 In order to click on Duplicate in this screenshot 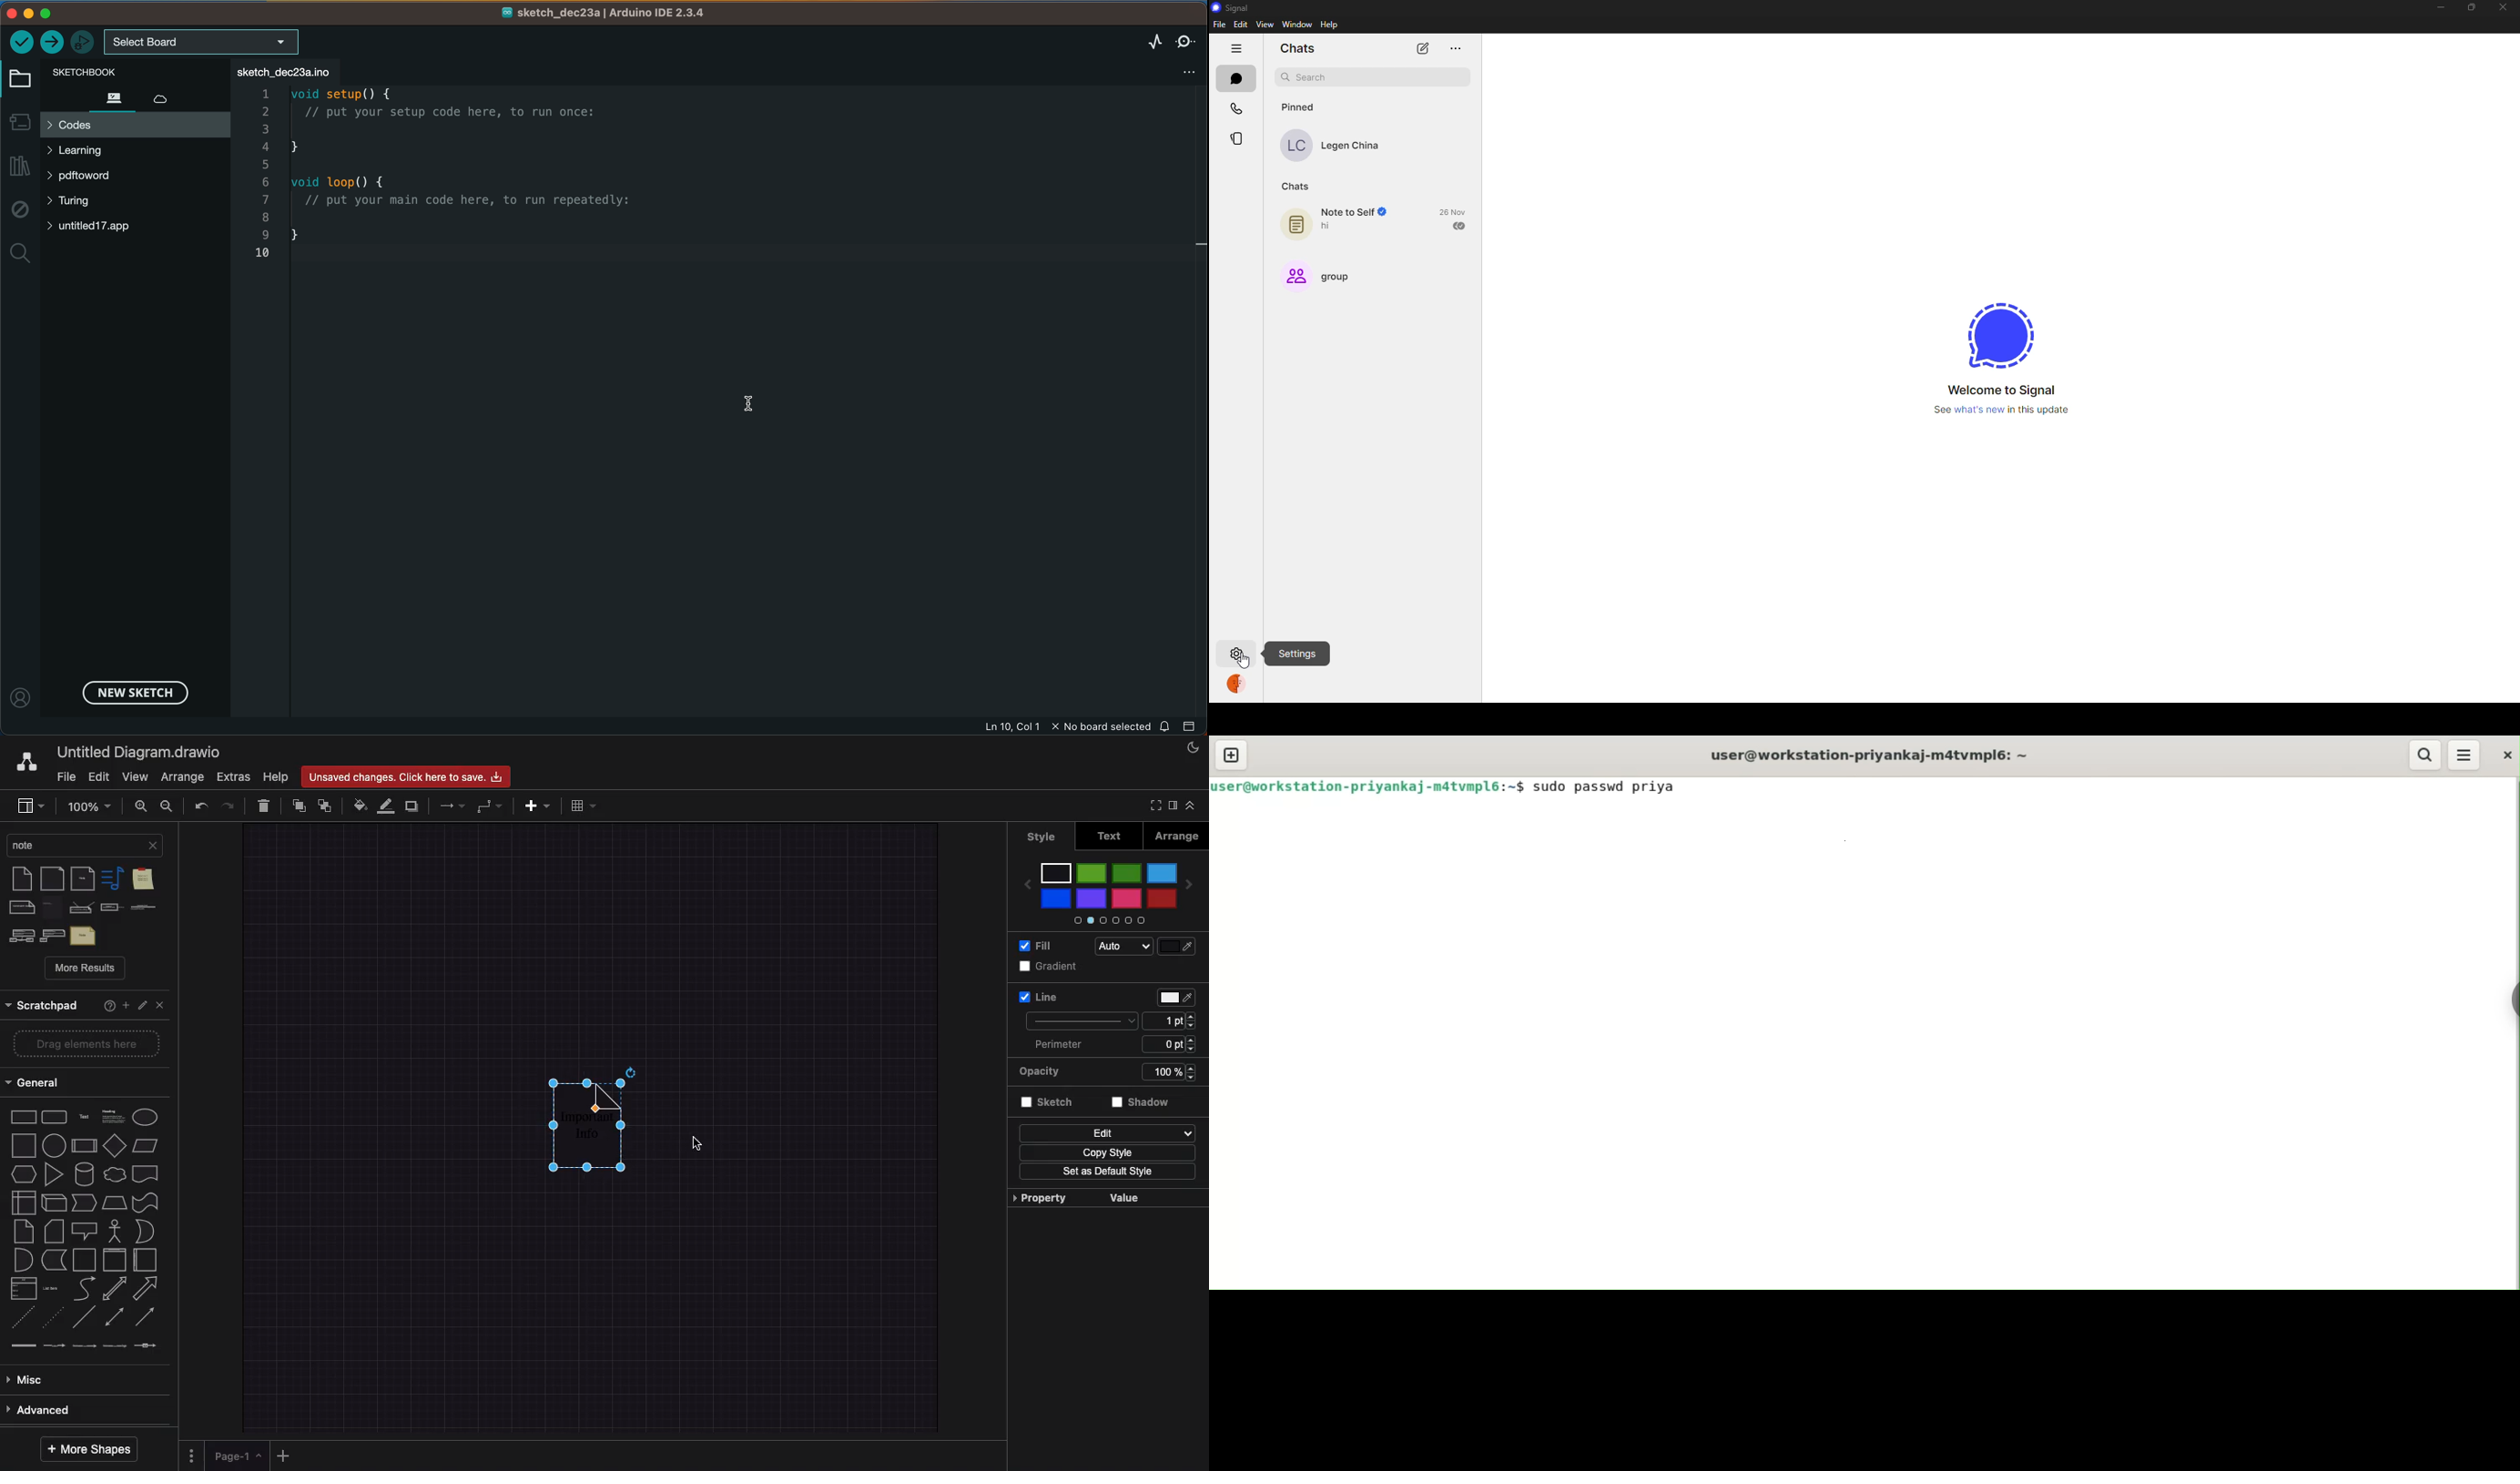, I will do `click(411, 806)`.